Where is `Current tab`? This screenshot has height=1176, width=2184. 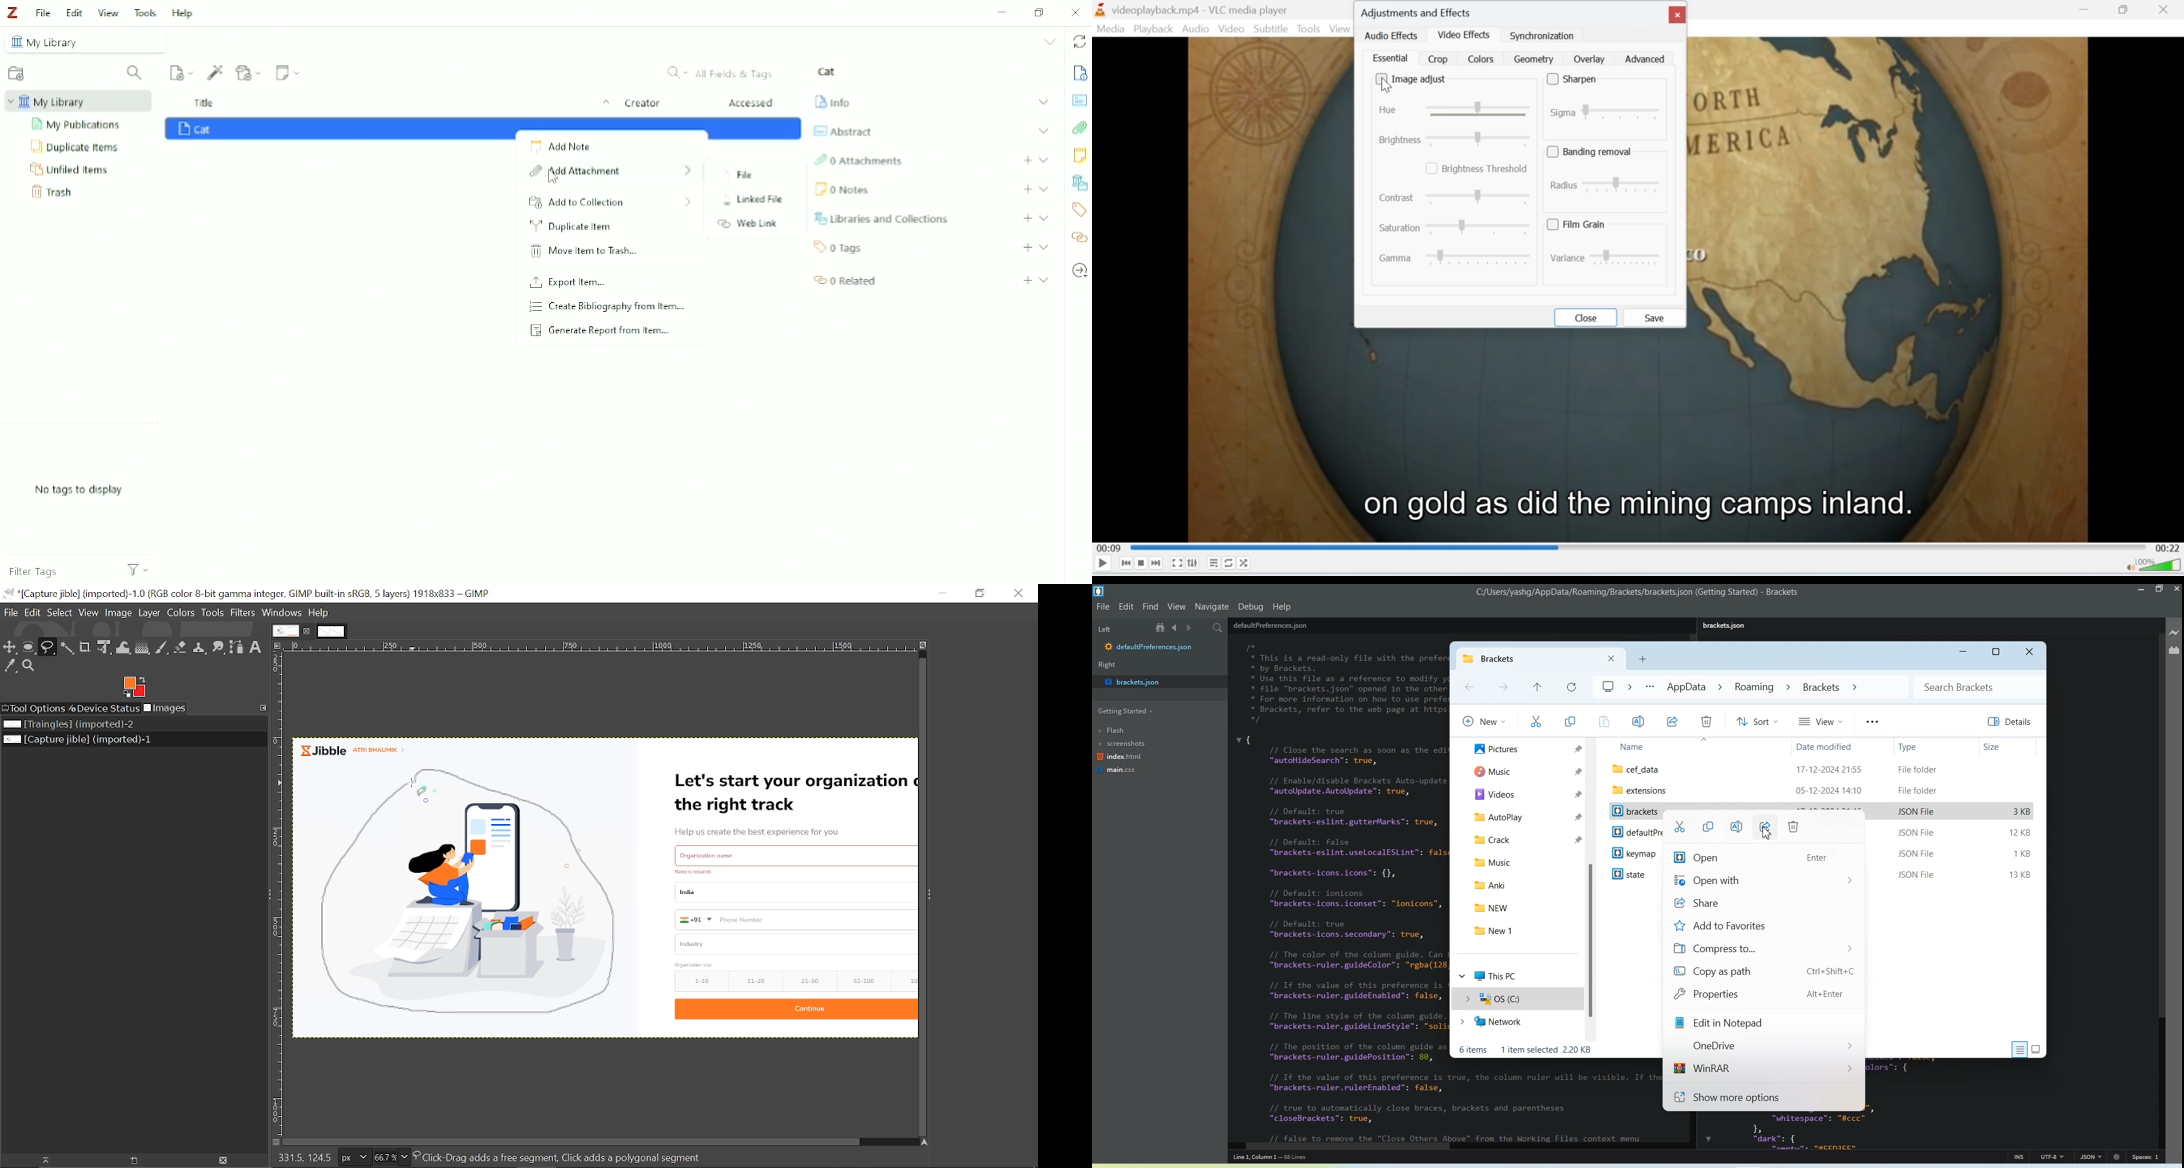 Current tab is located at coordinates (286, 630).